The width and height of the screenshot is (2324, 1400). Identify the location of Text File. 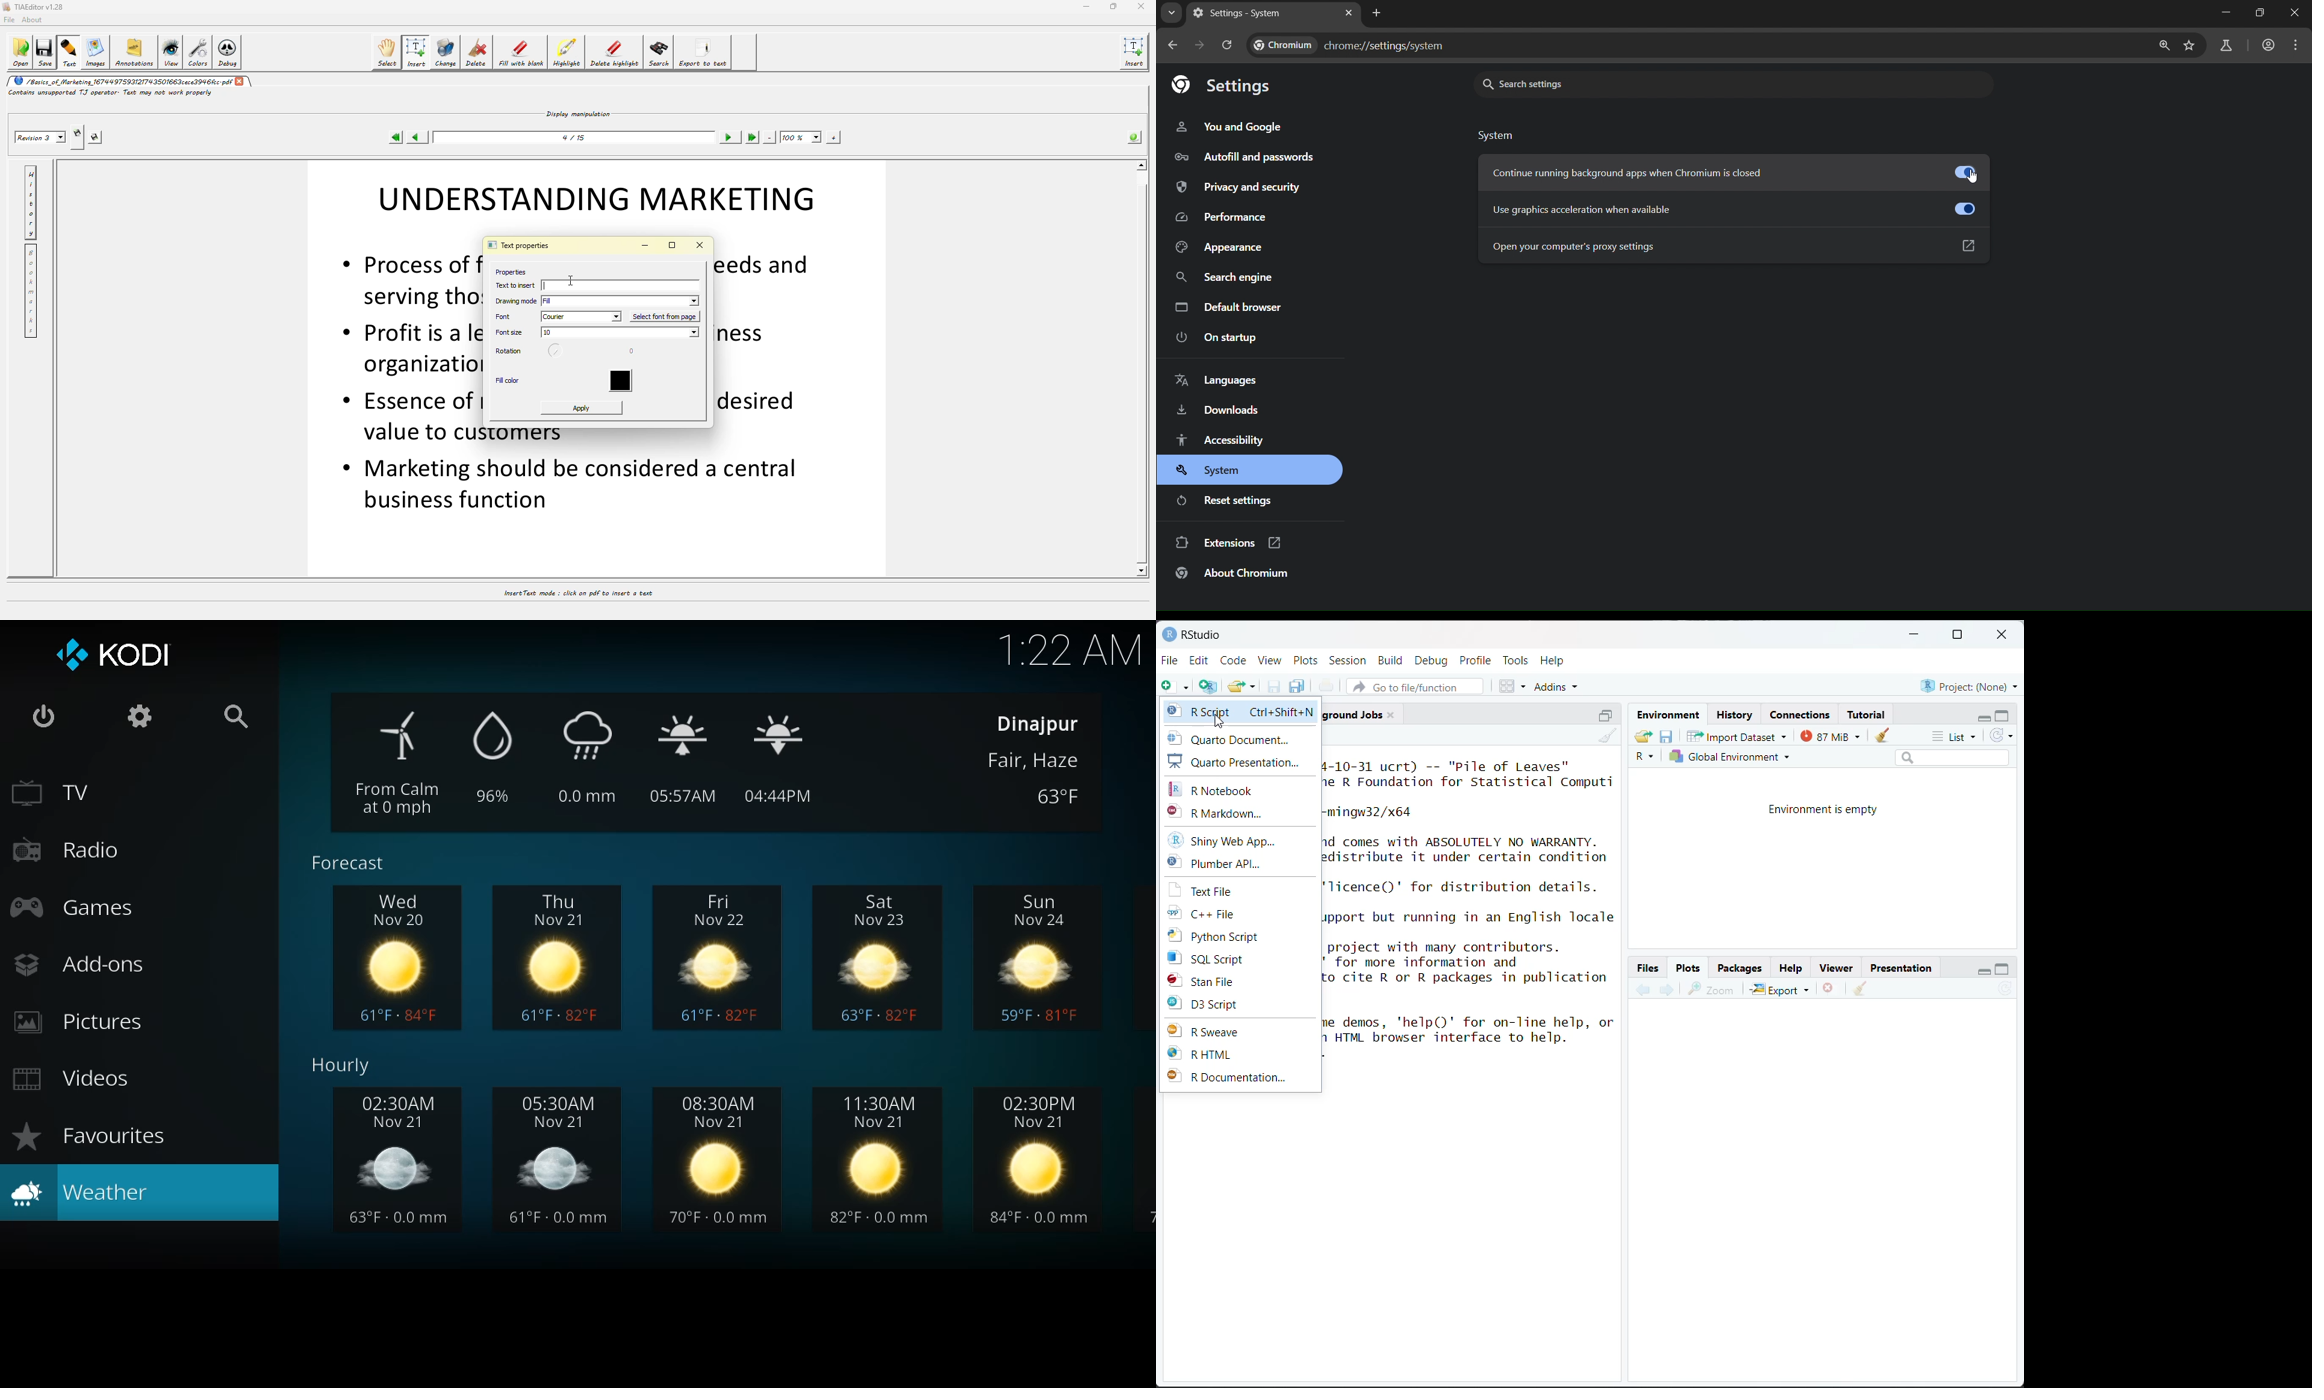
(1204, 888).